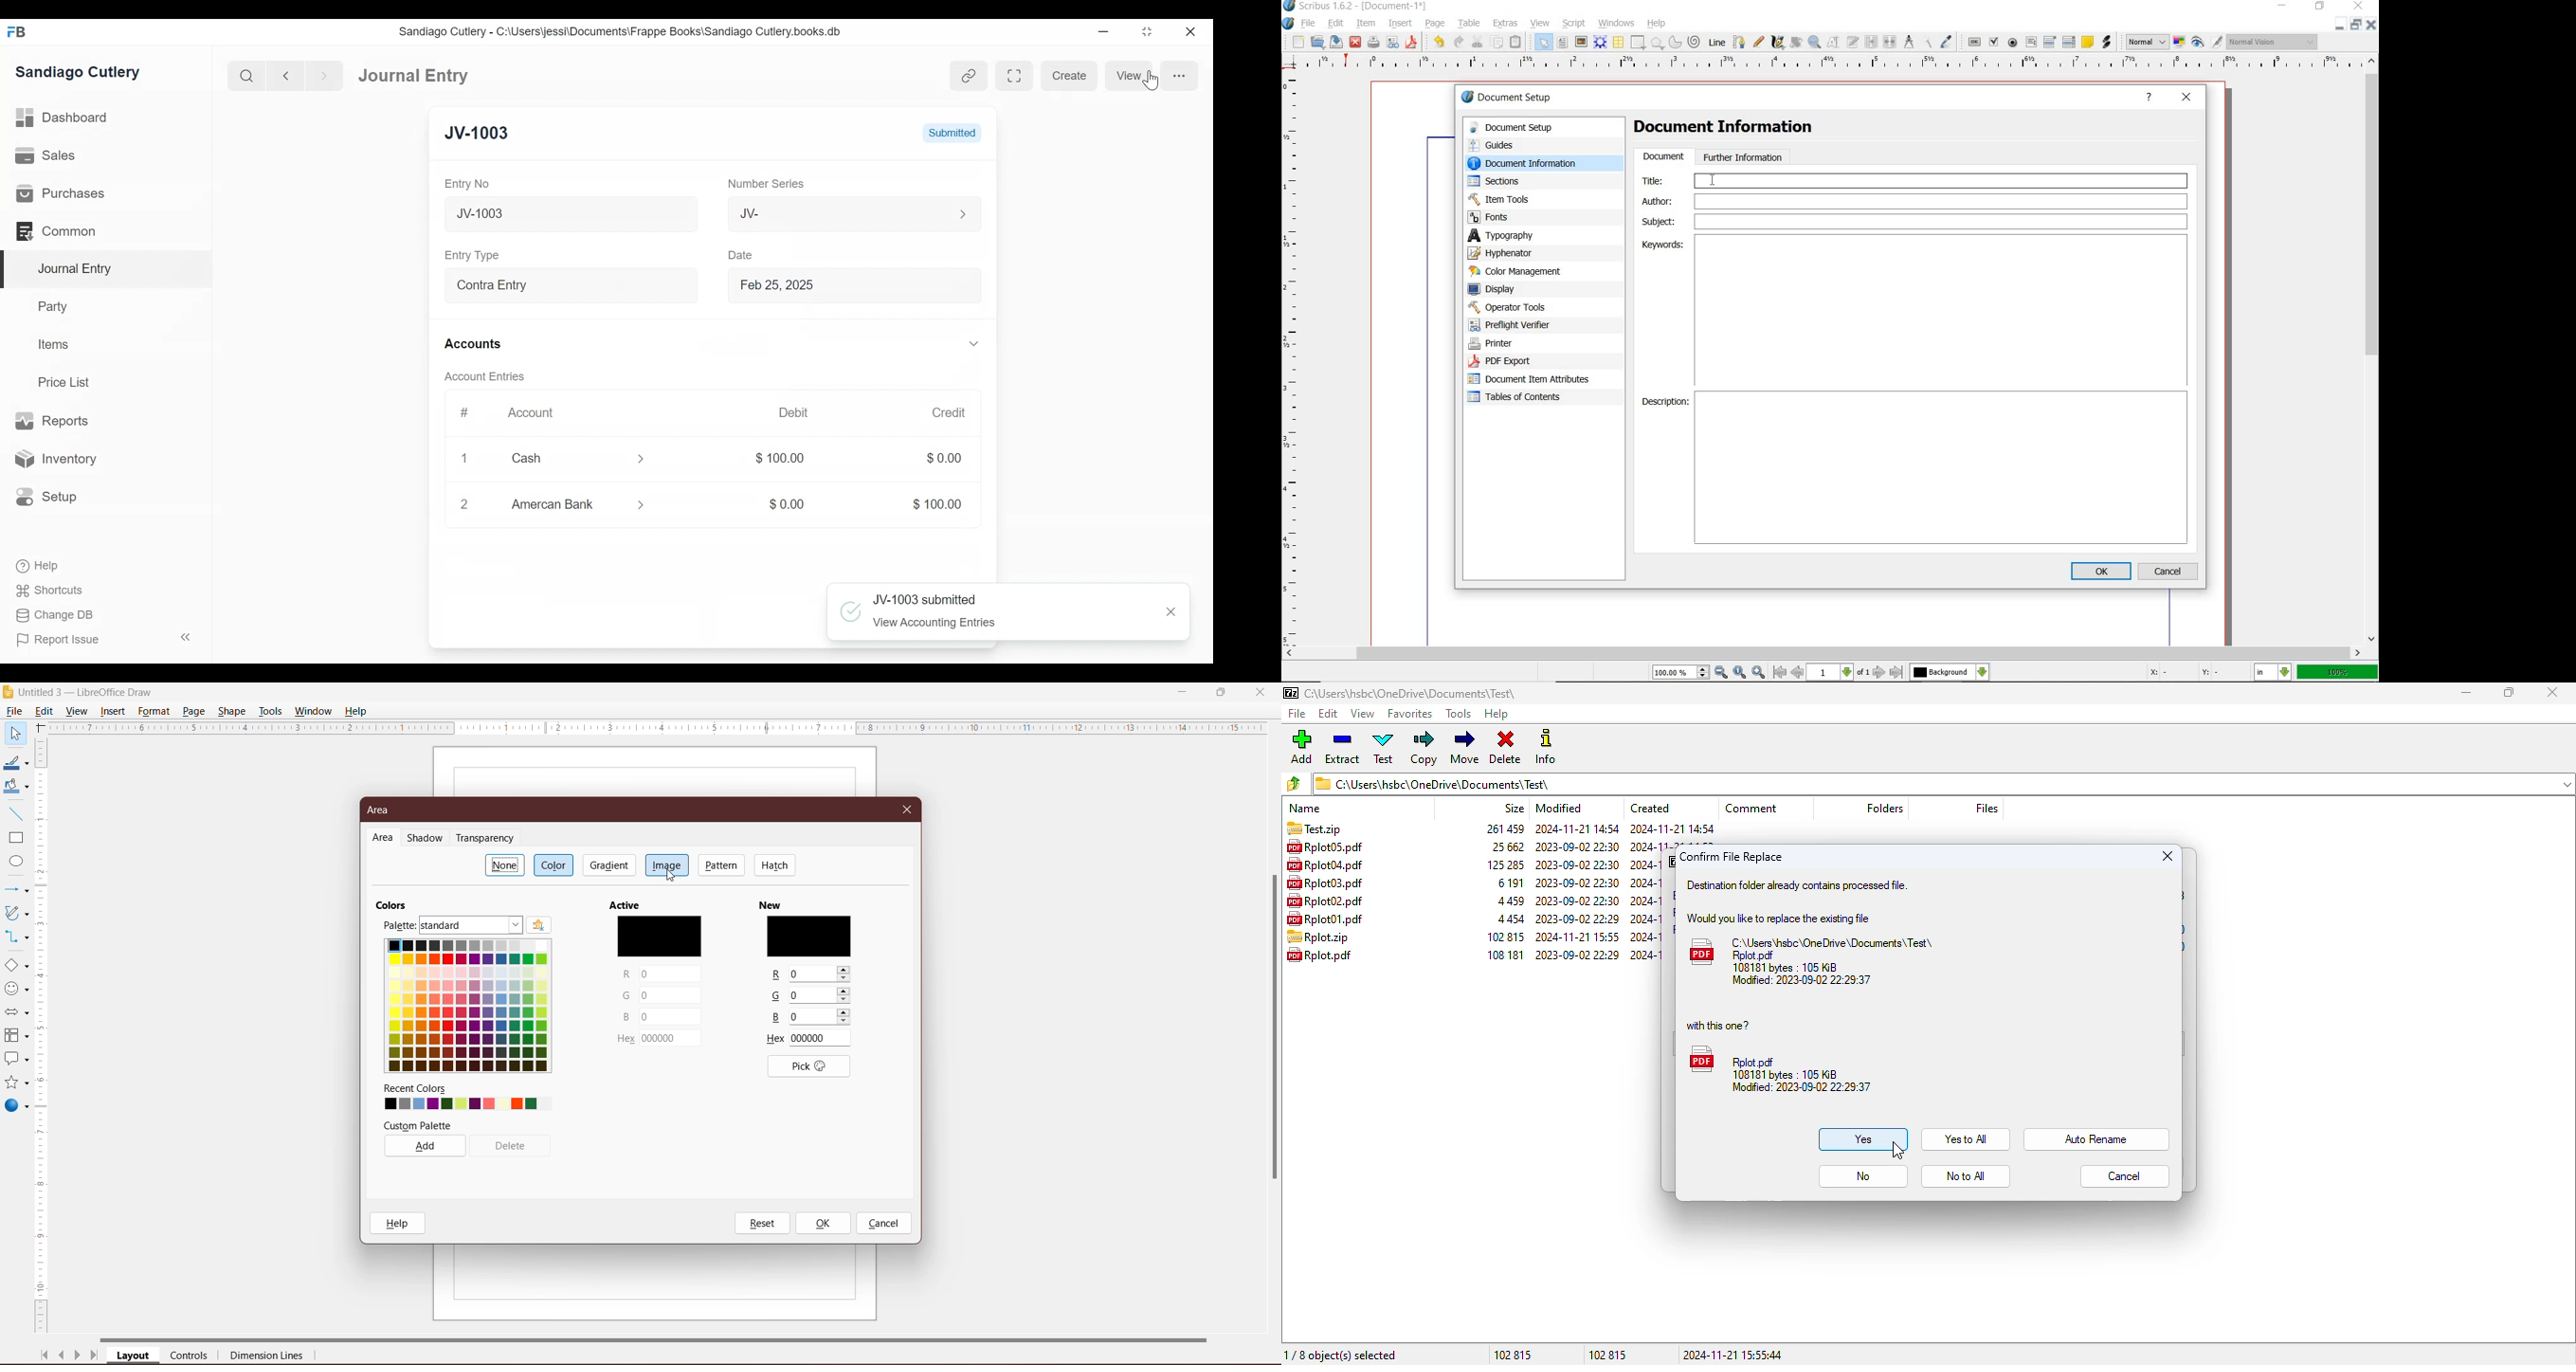 The width and height of the screenshot is (2576, 1372). Describe the element at coordinates (1189, 32) in the screenshot. I see `Close` at that location.